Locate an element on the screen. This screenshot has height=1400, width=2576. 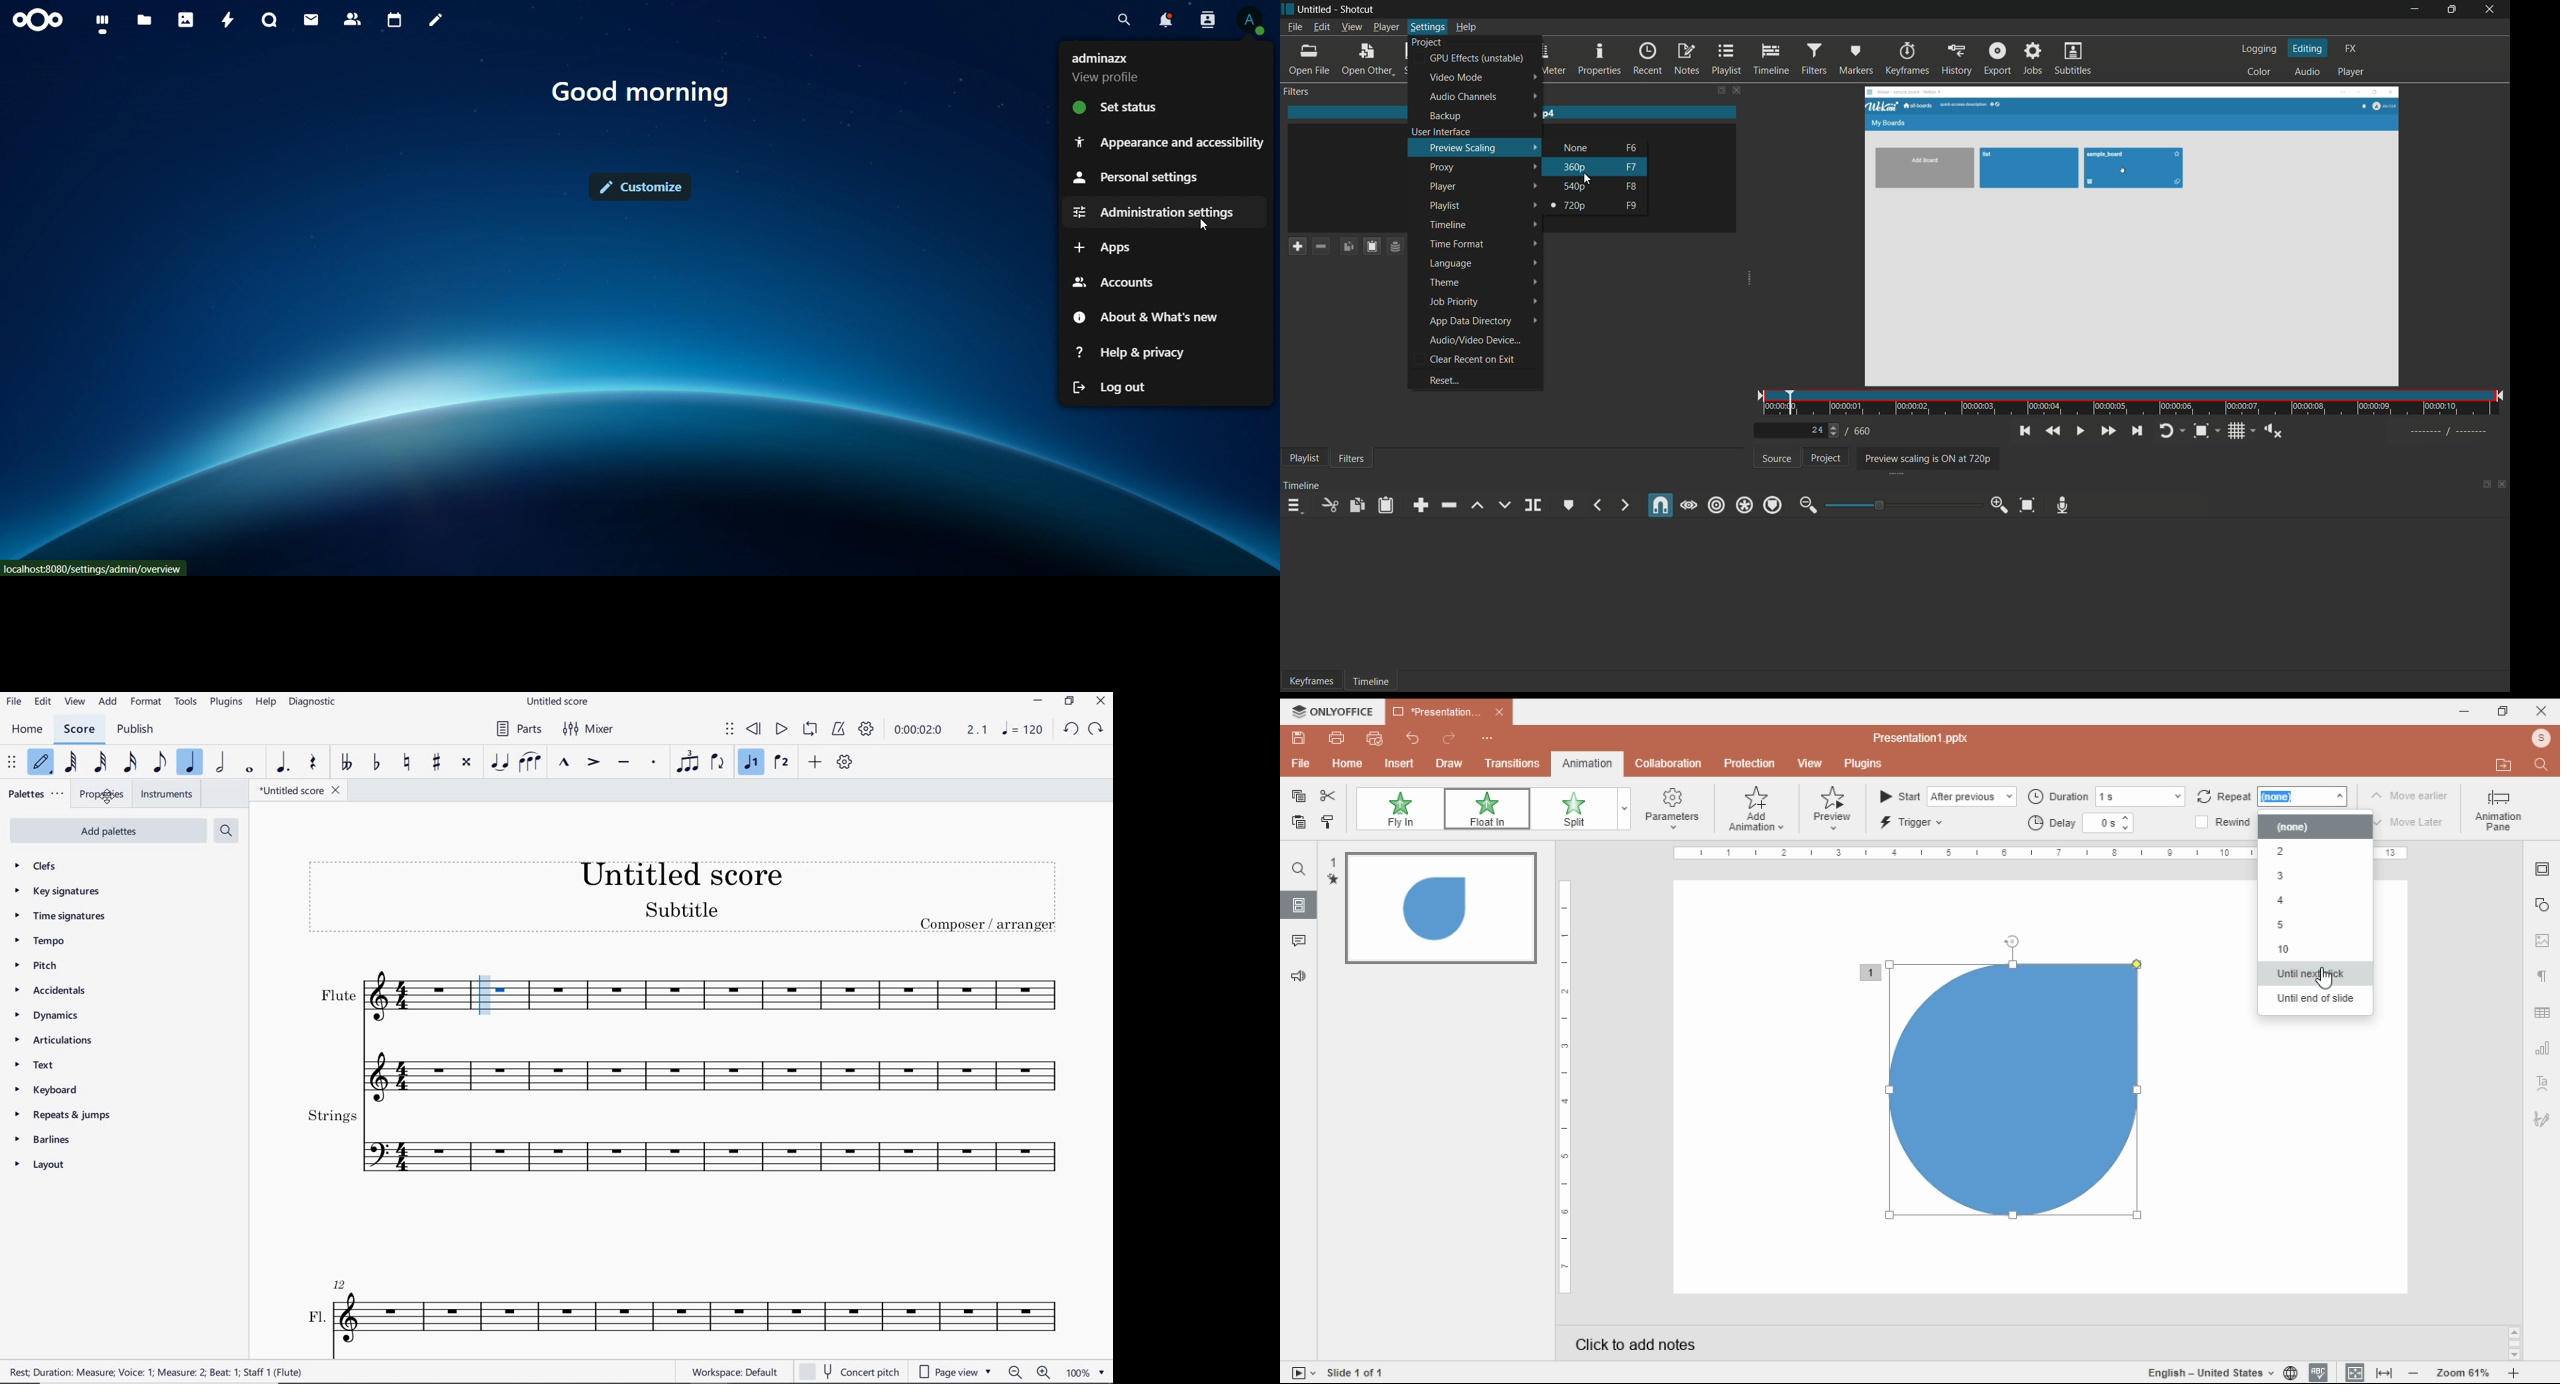
REWIND is located at coordinates (754, 730).